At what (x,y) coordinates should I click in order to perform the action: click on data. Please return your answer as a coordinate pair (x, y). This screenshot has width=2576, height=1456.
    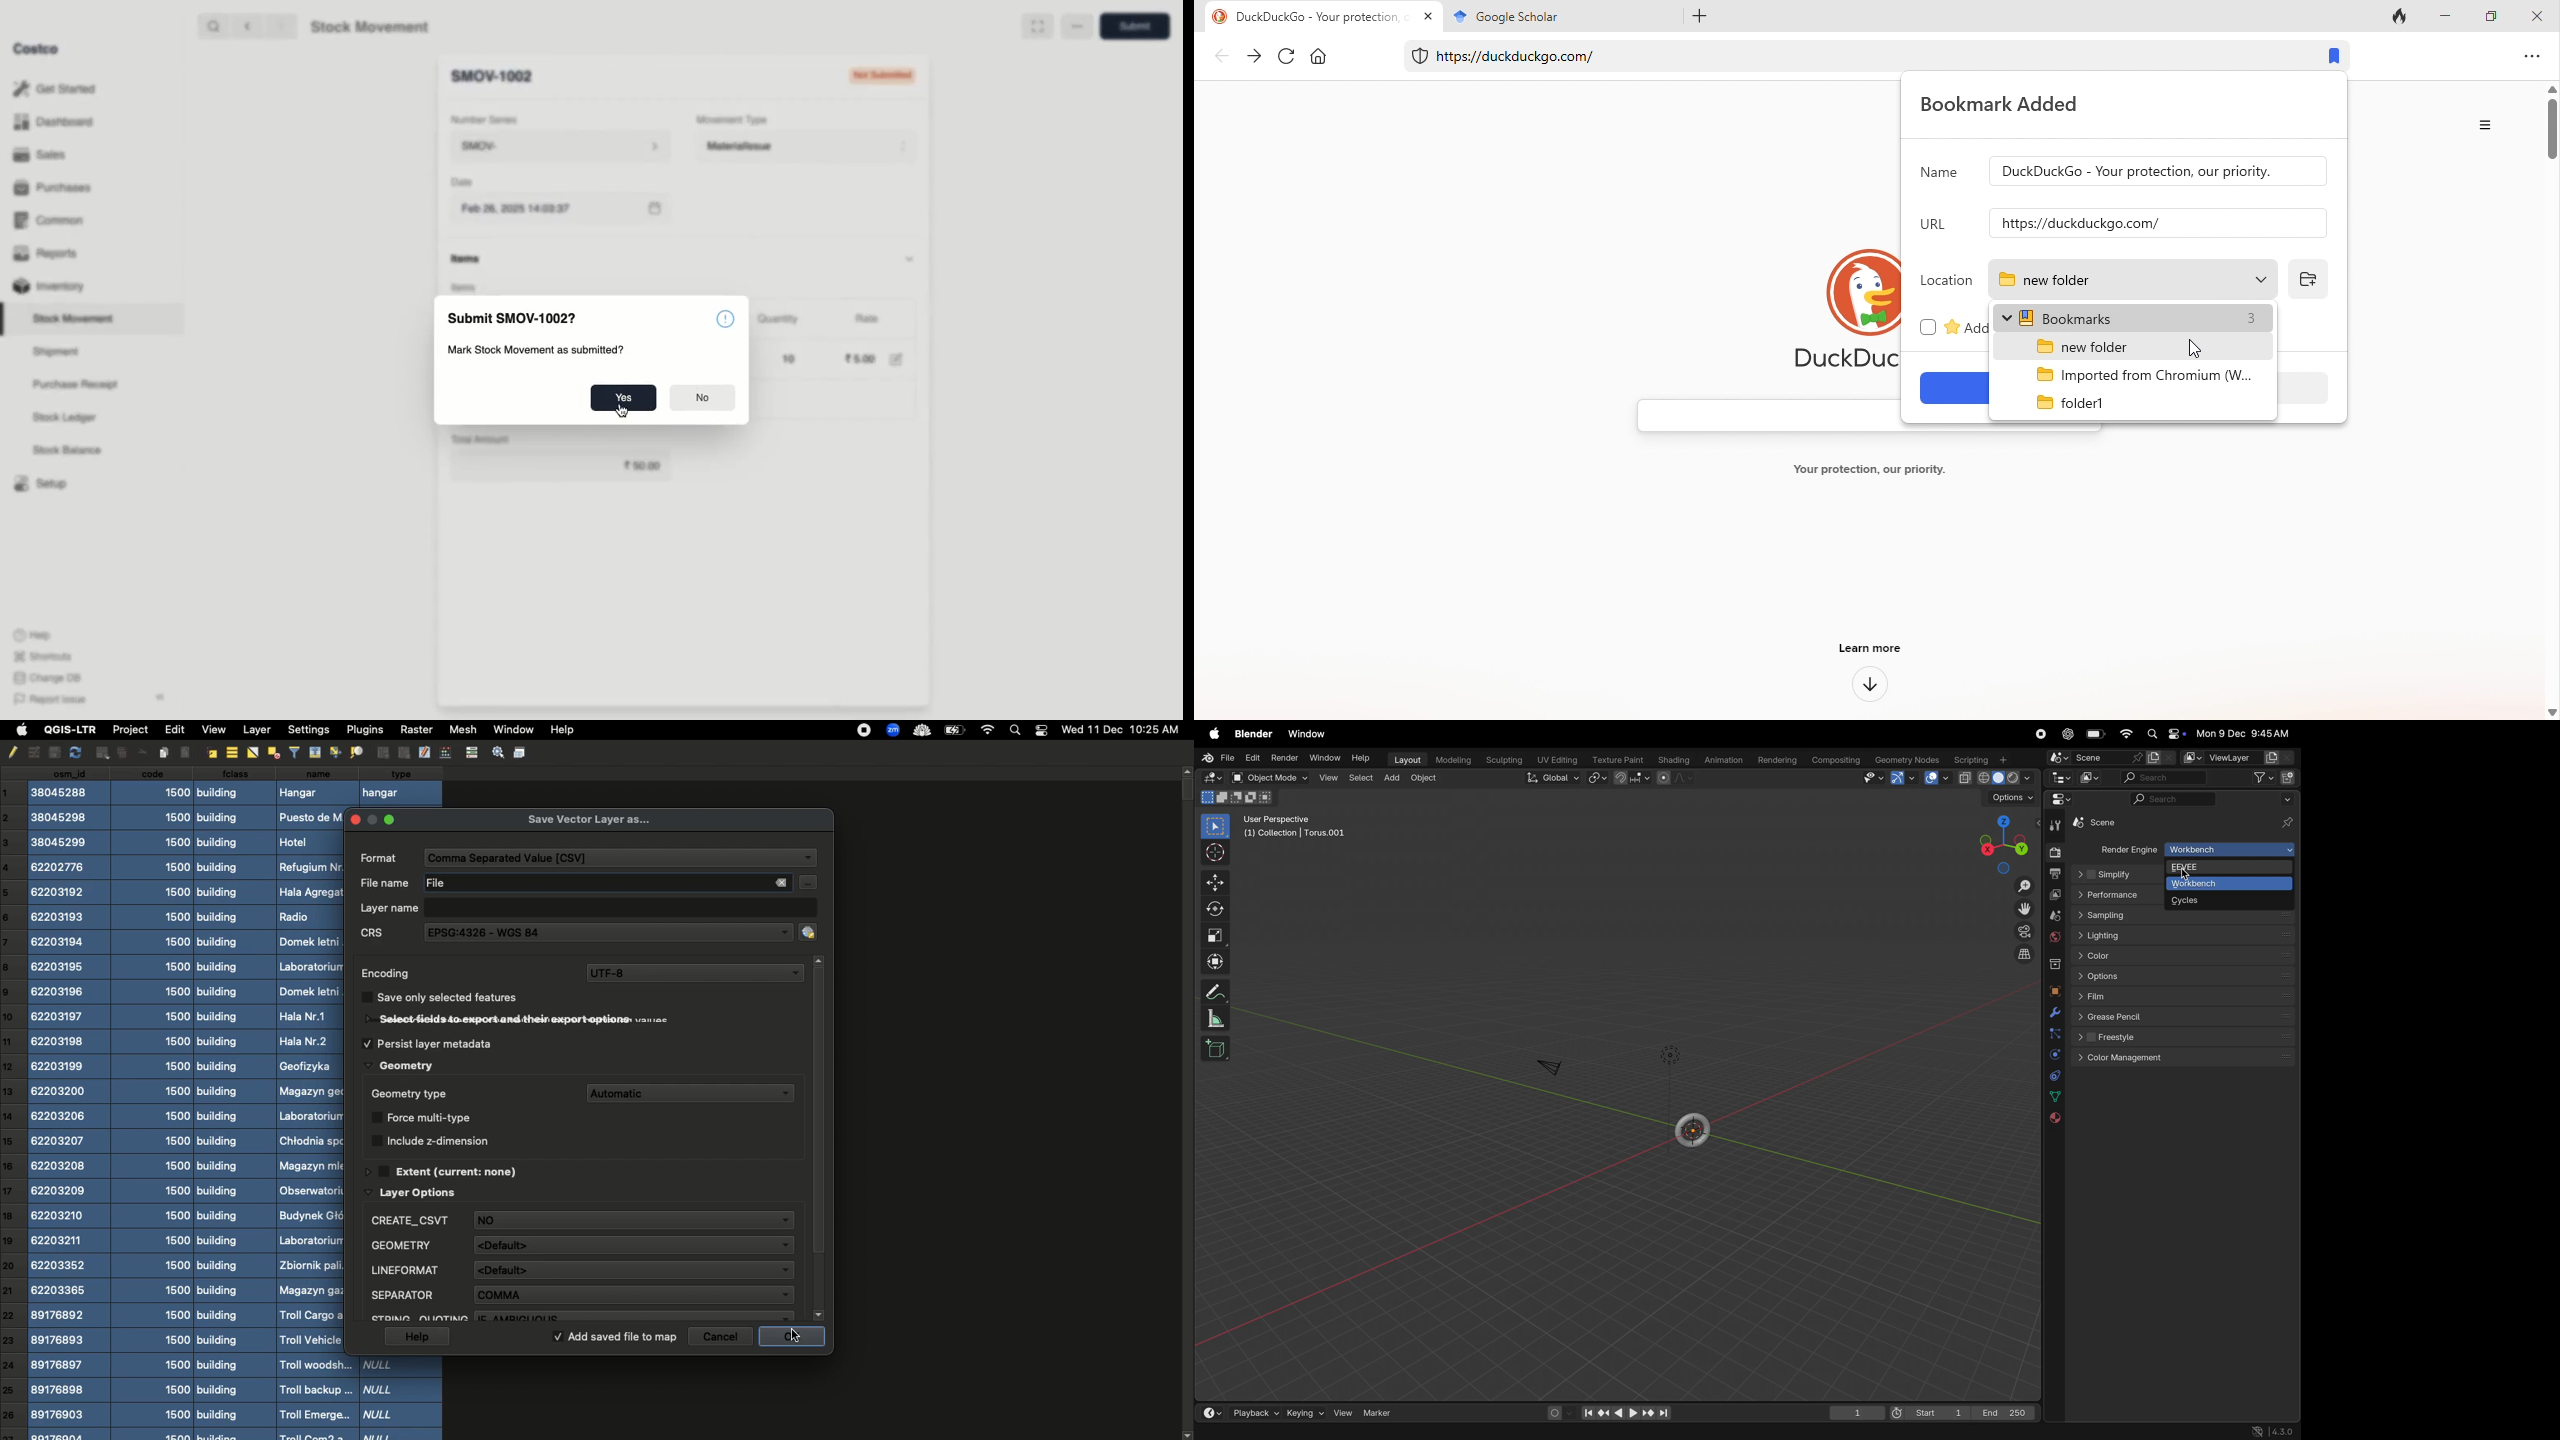
    Looking at the image, I should click on (2054, 1097).